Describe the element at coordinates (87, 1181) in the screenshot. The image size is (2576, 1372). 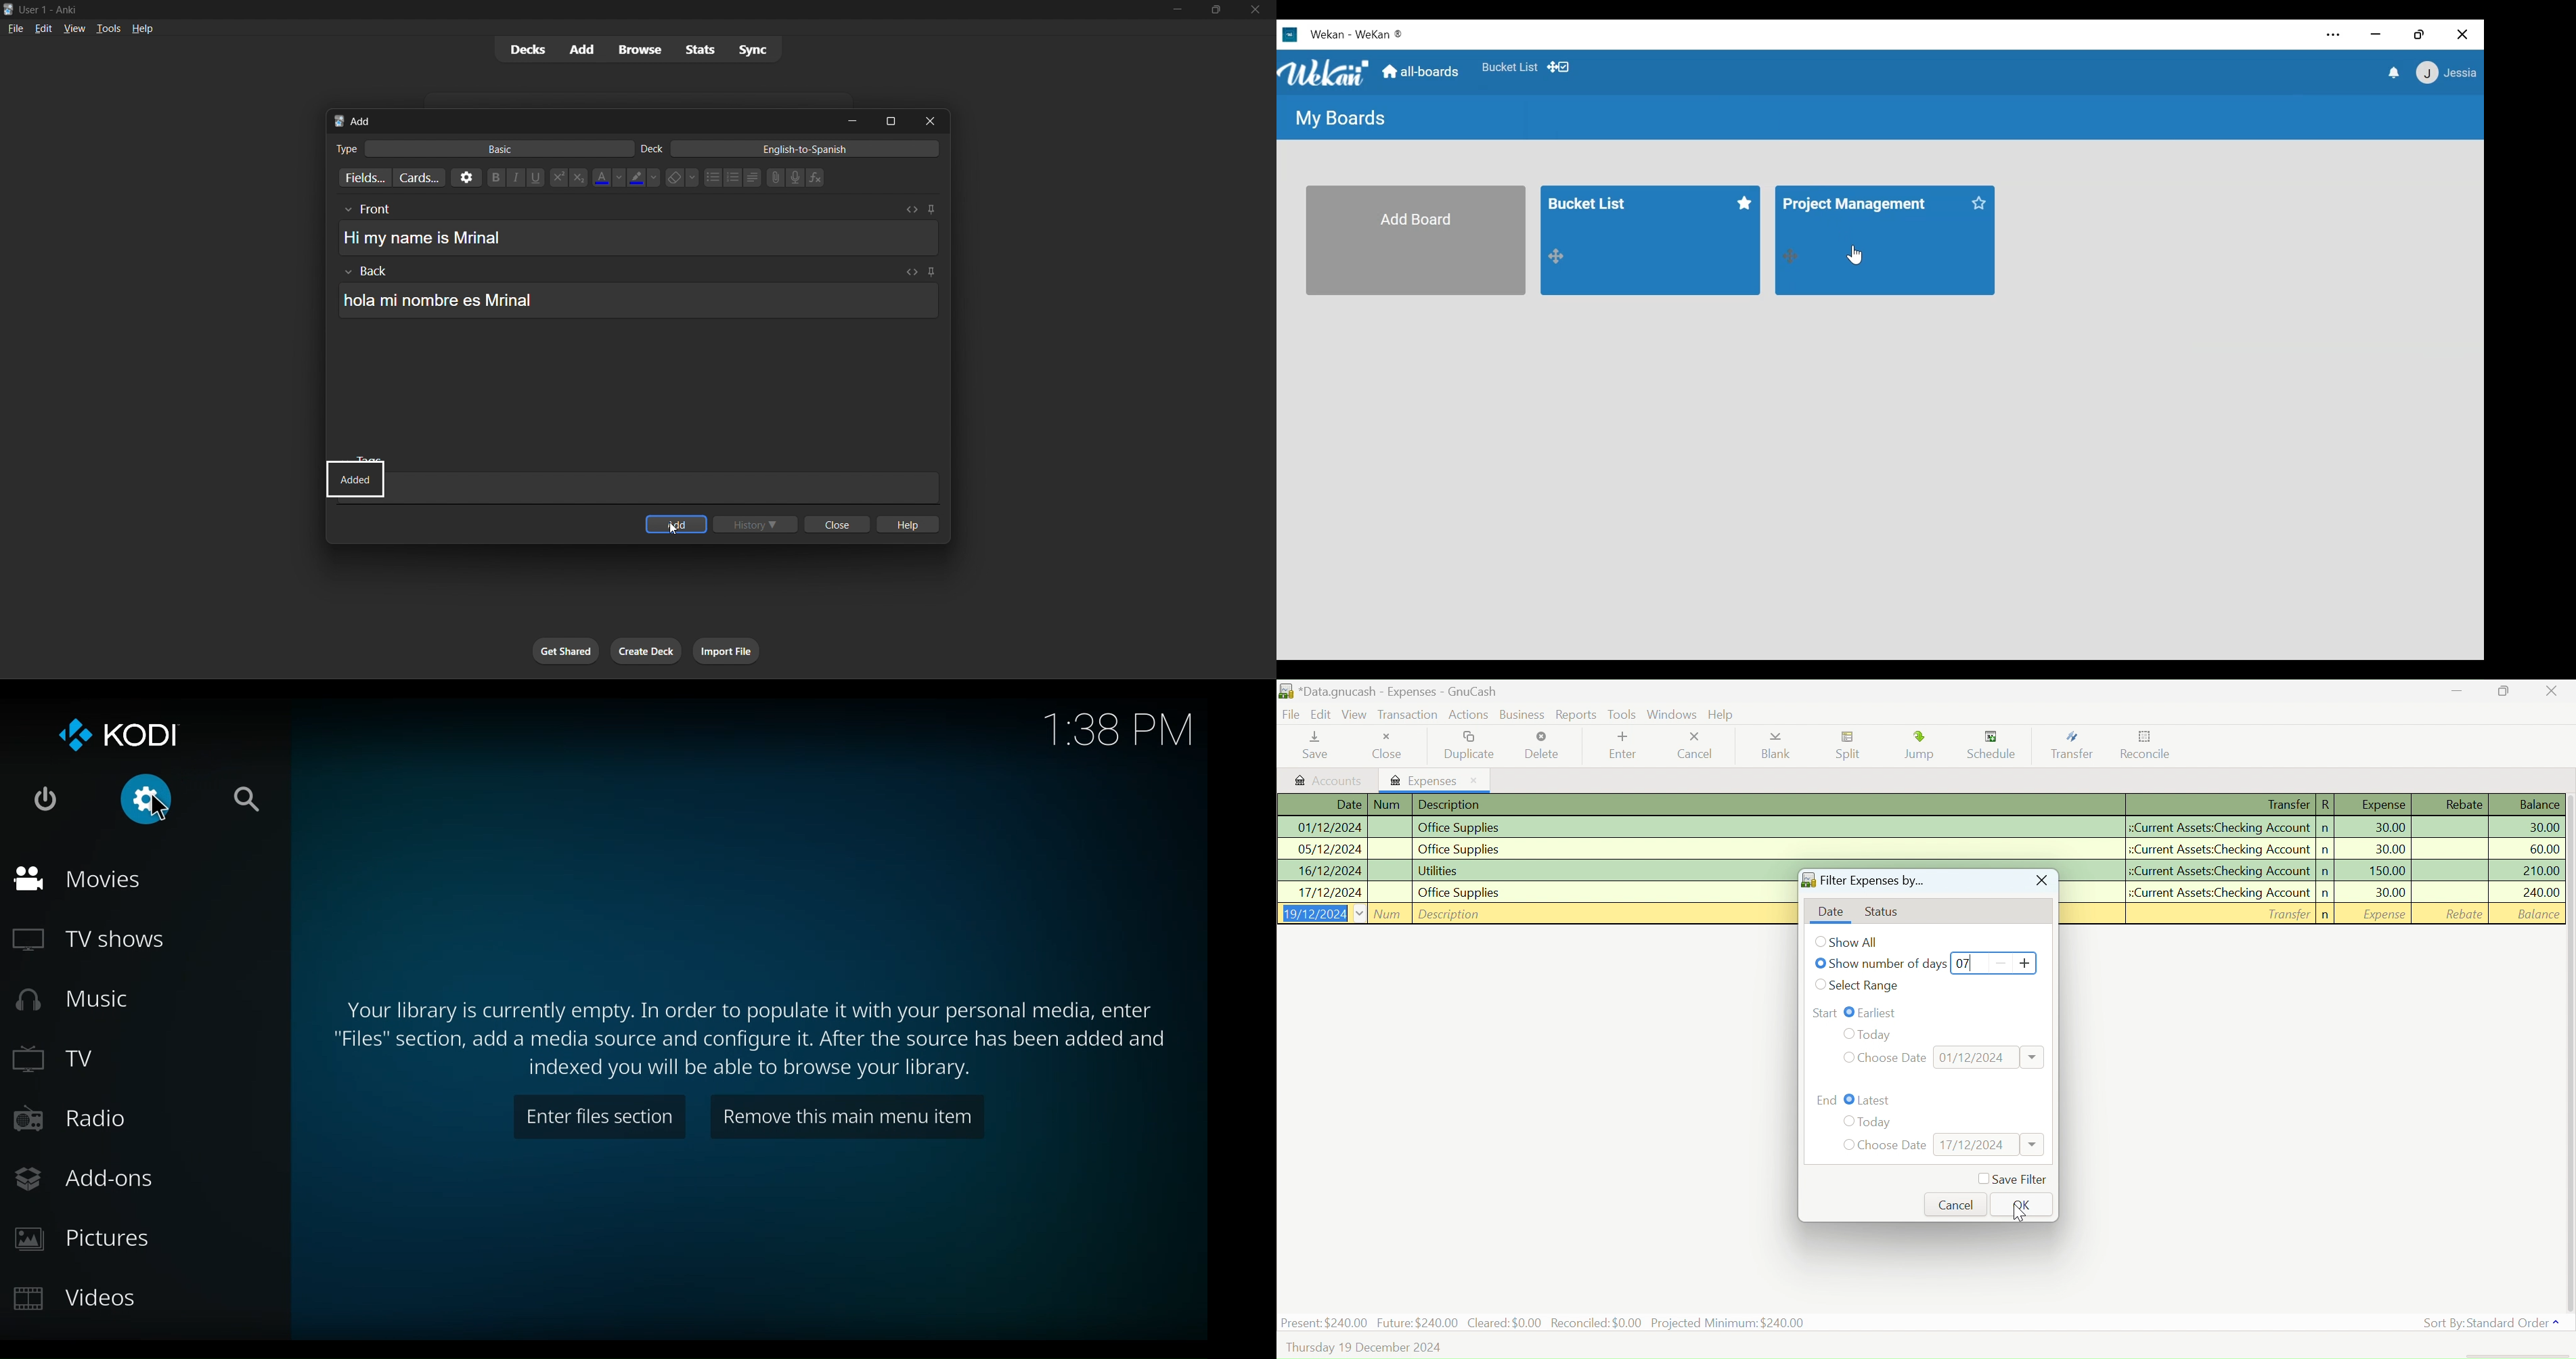
I see `Add-ons` at that location.